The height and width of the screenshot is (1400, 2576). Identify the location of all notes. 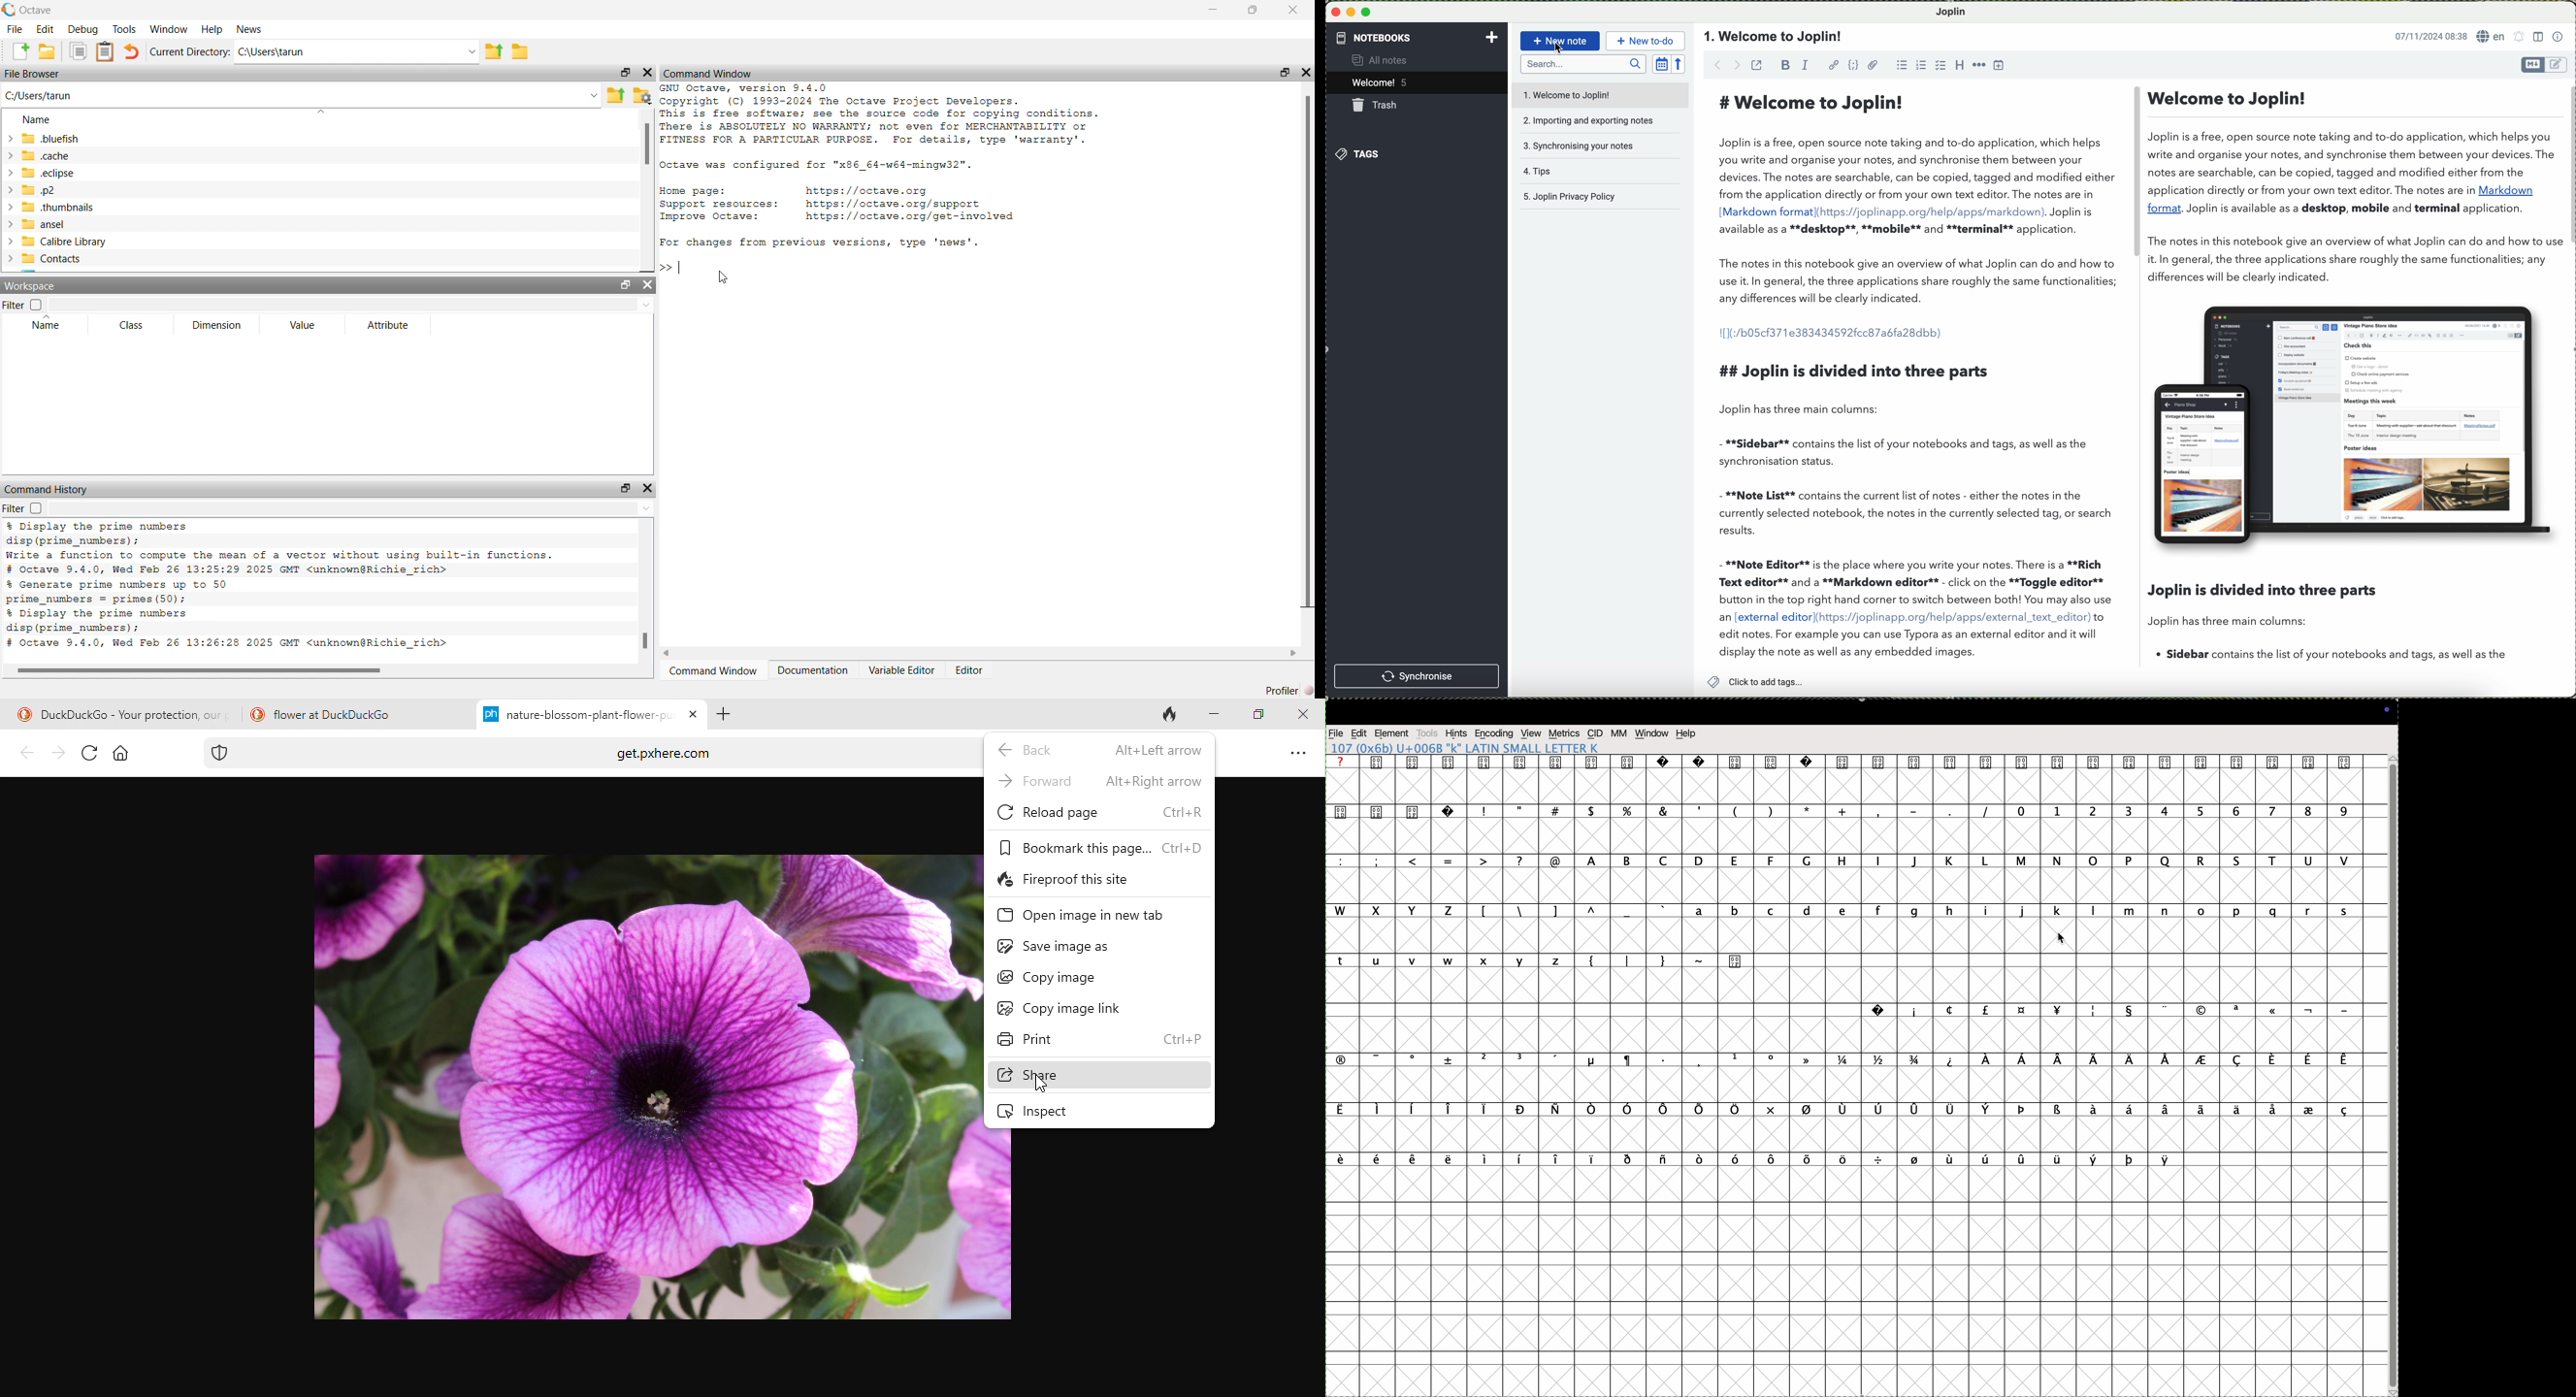
(1388, 61).